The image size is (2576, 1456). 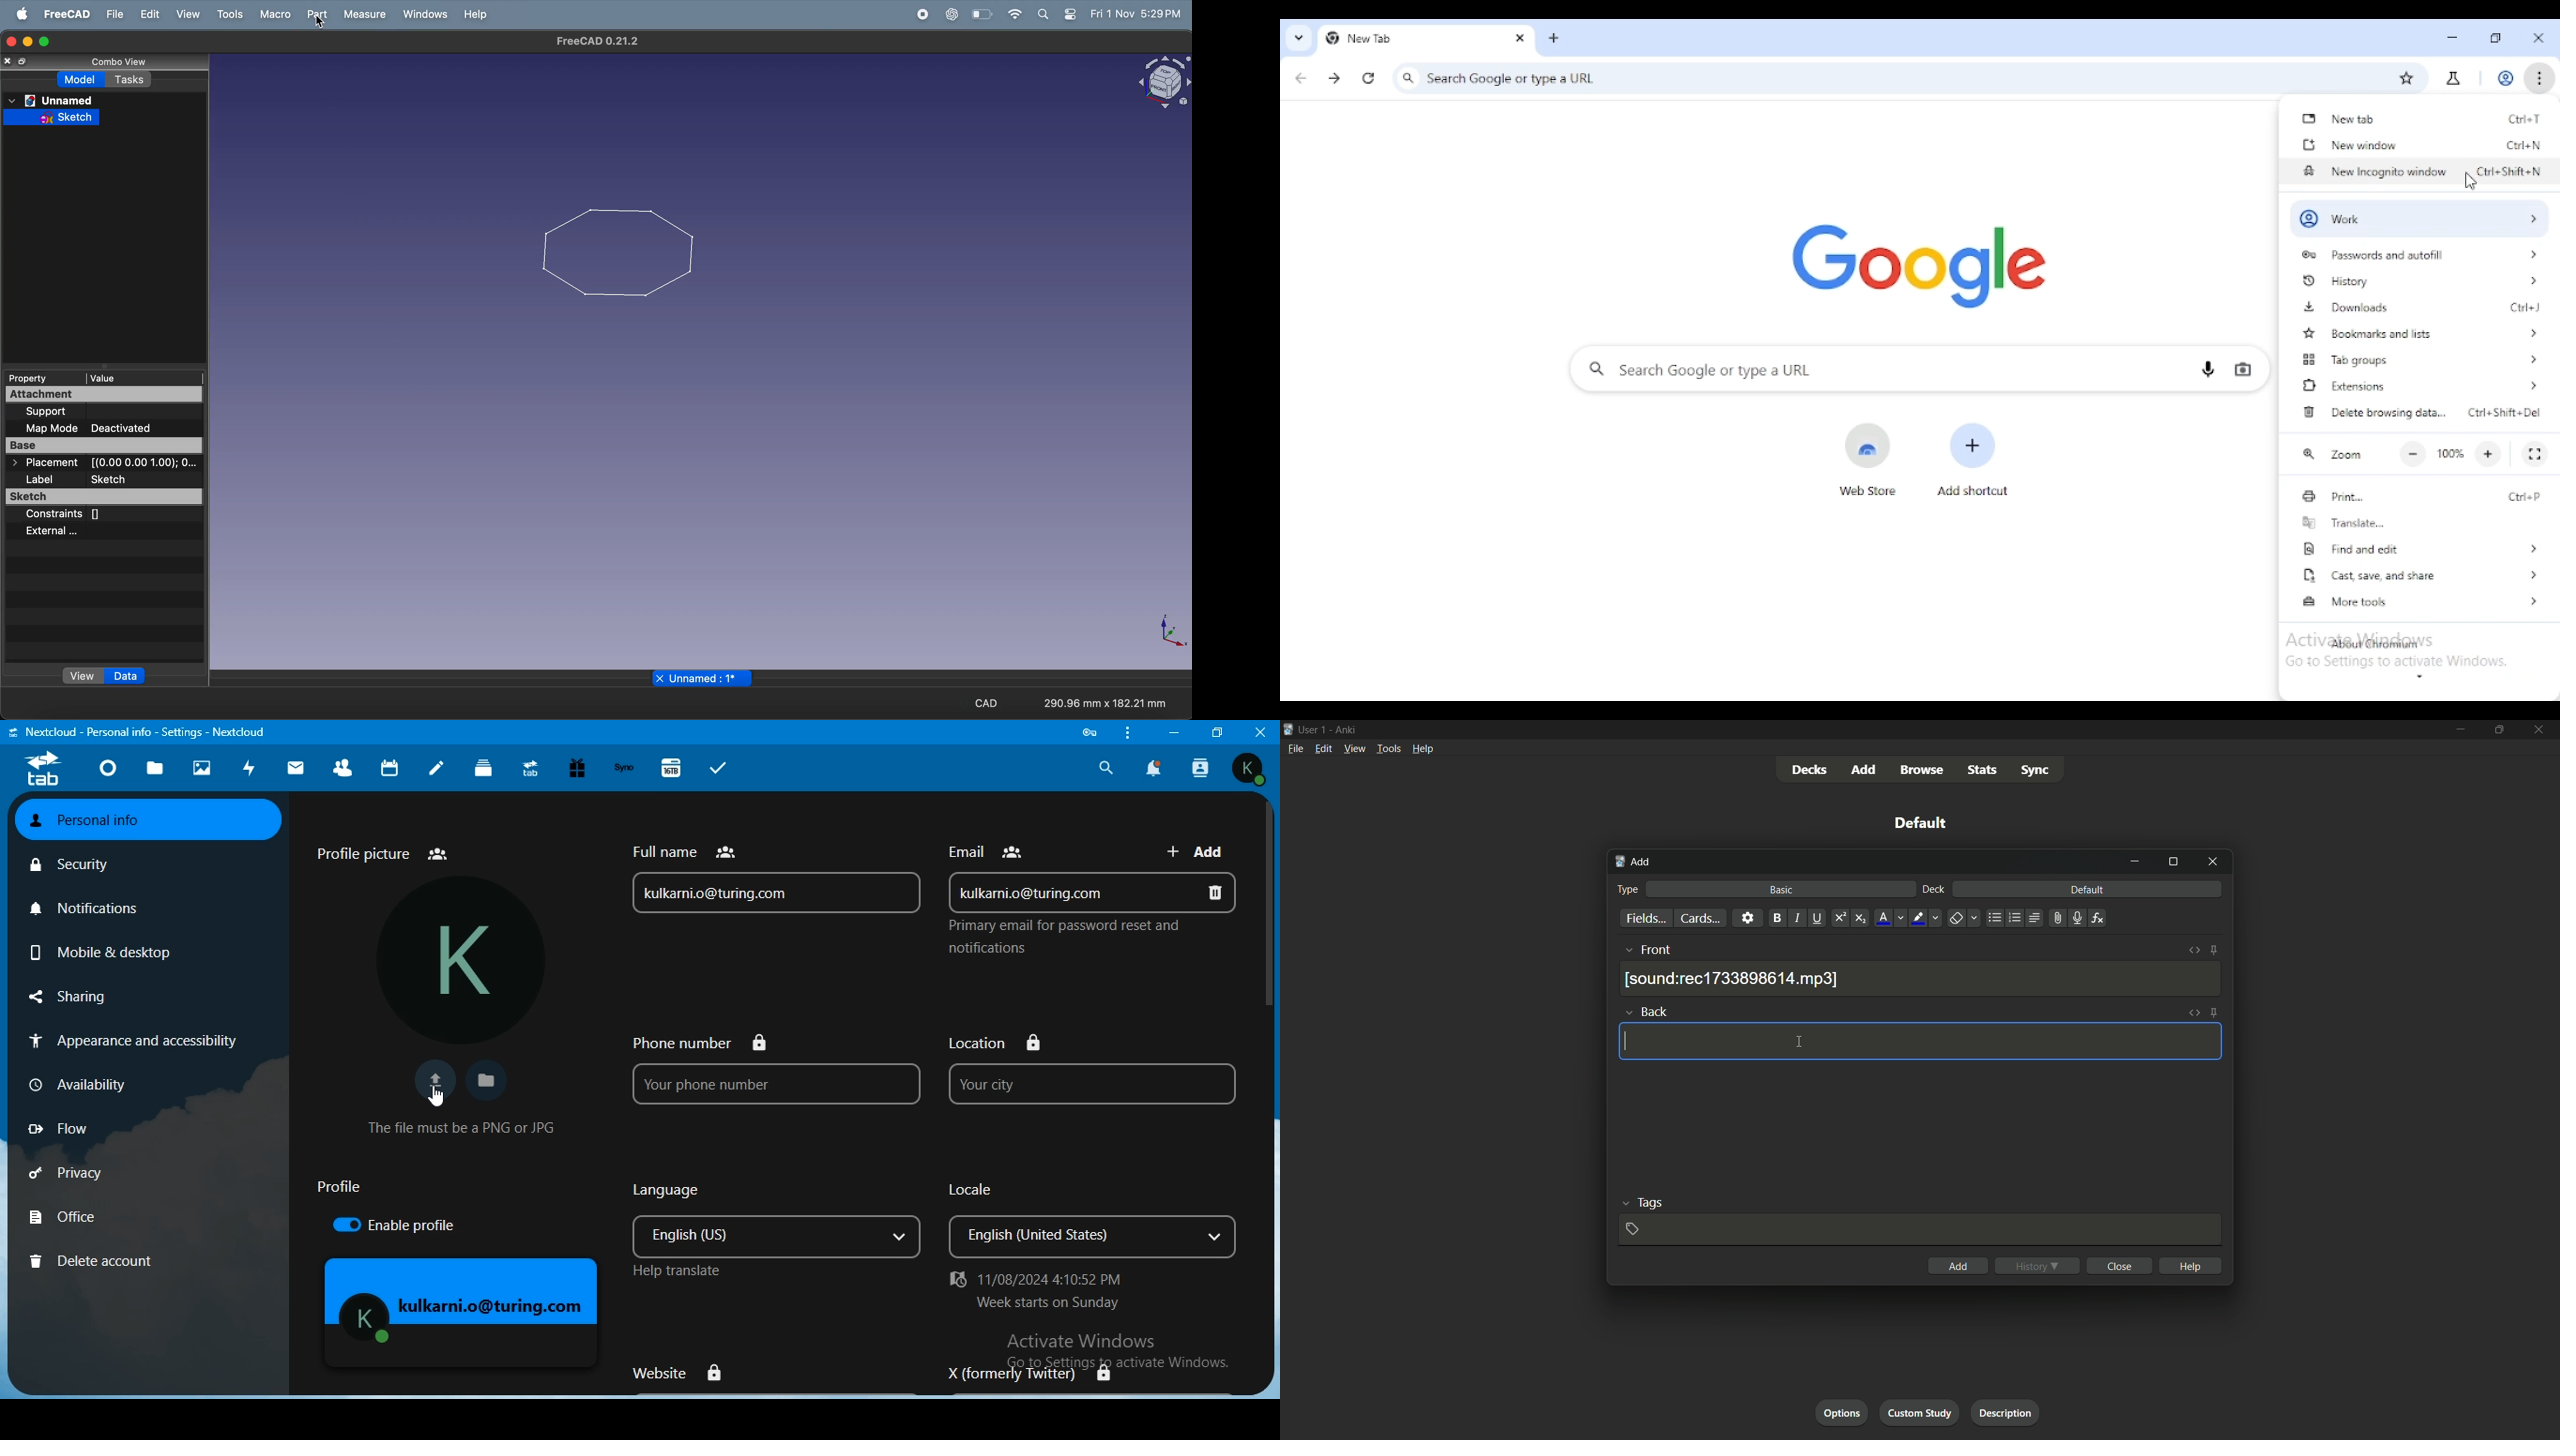 What do you see at coordinates (1633, 863) in the screenshot?
I see `add` at bounding box center [1633, 863].